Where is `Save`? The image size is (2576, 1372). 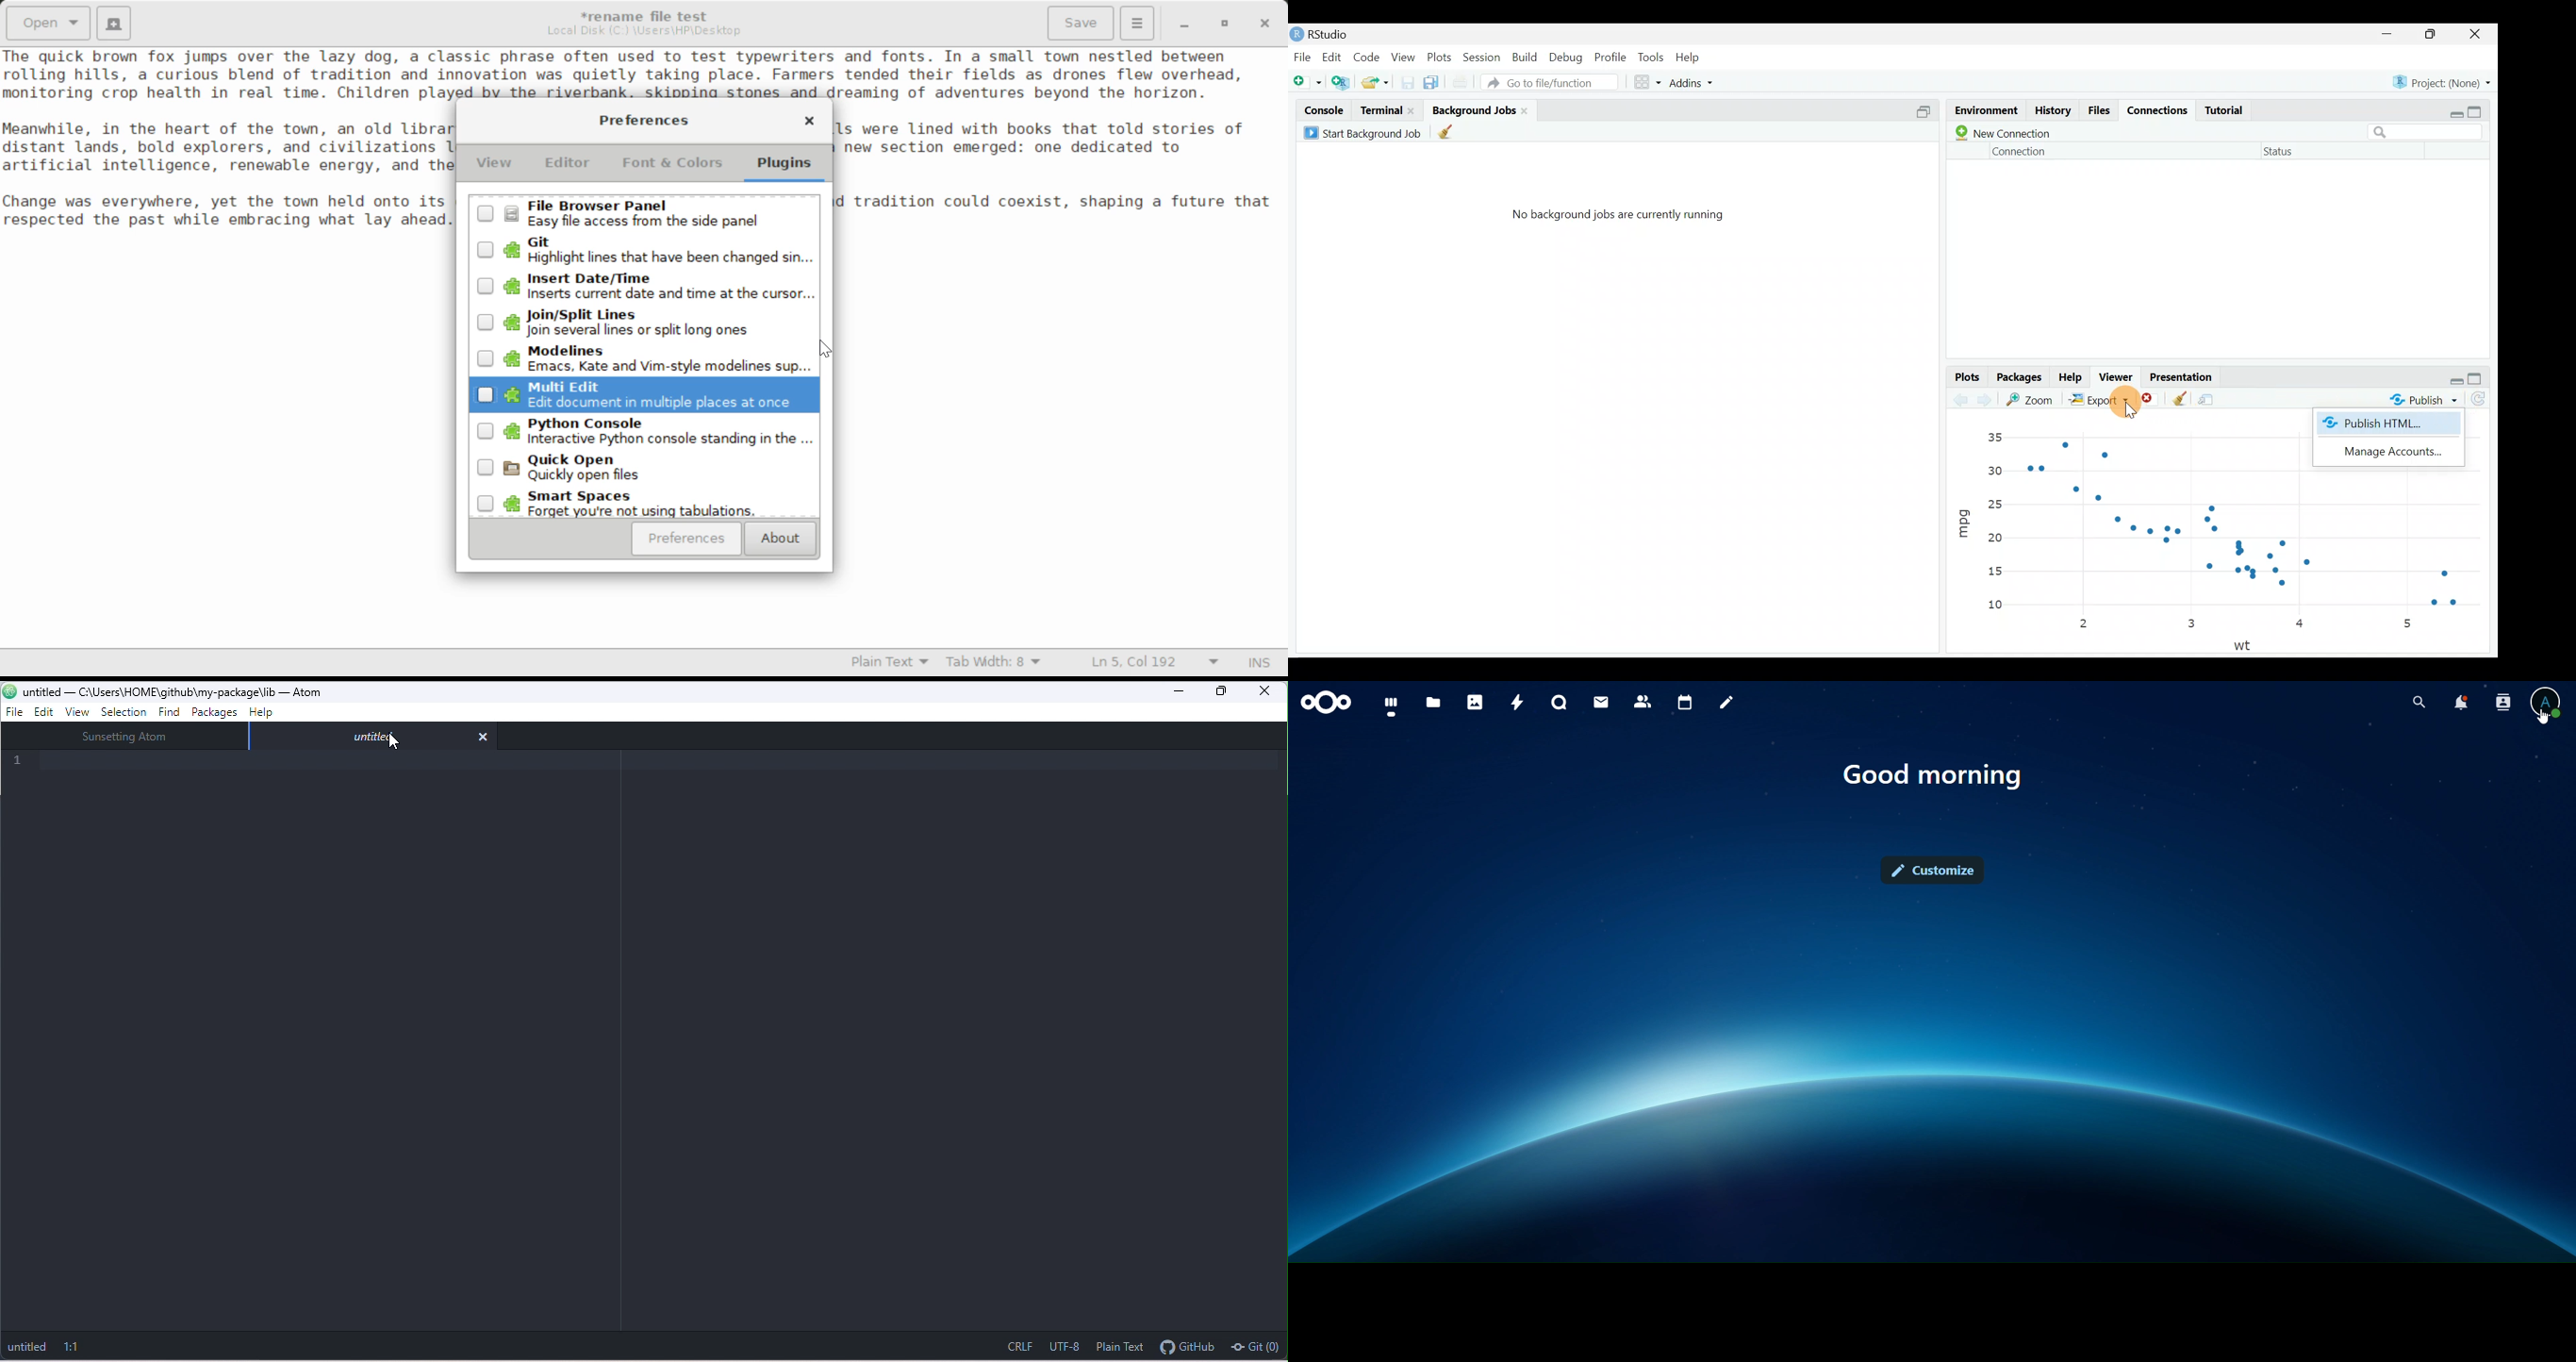
Save is located at coordinates (1082, 23).